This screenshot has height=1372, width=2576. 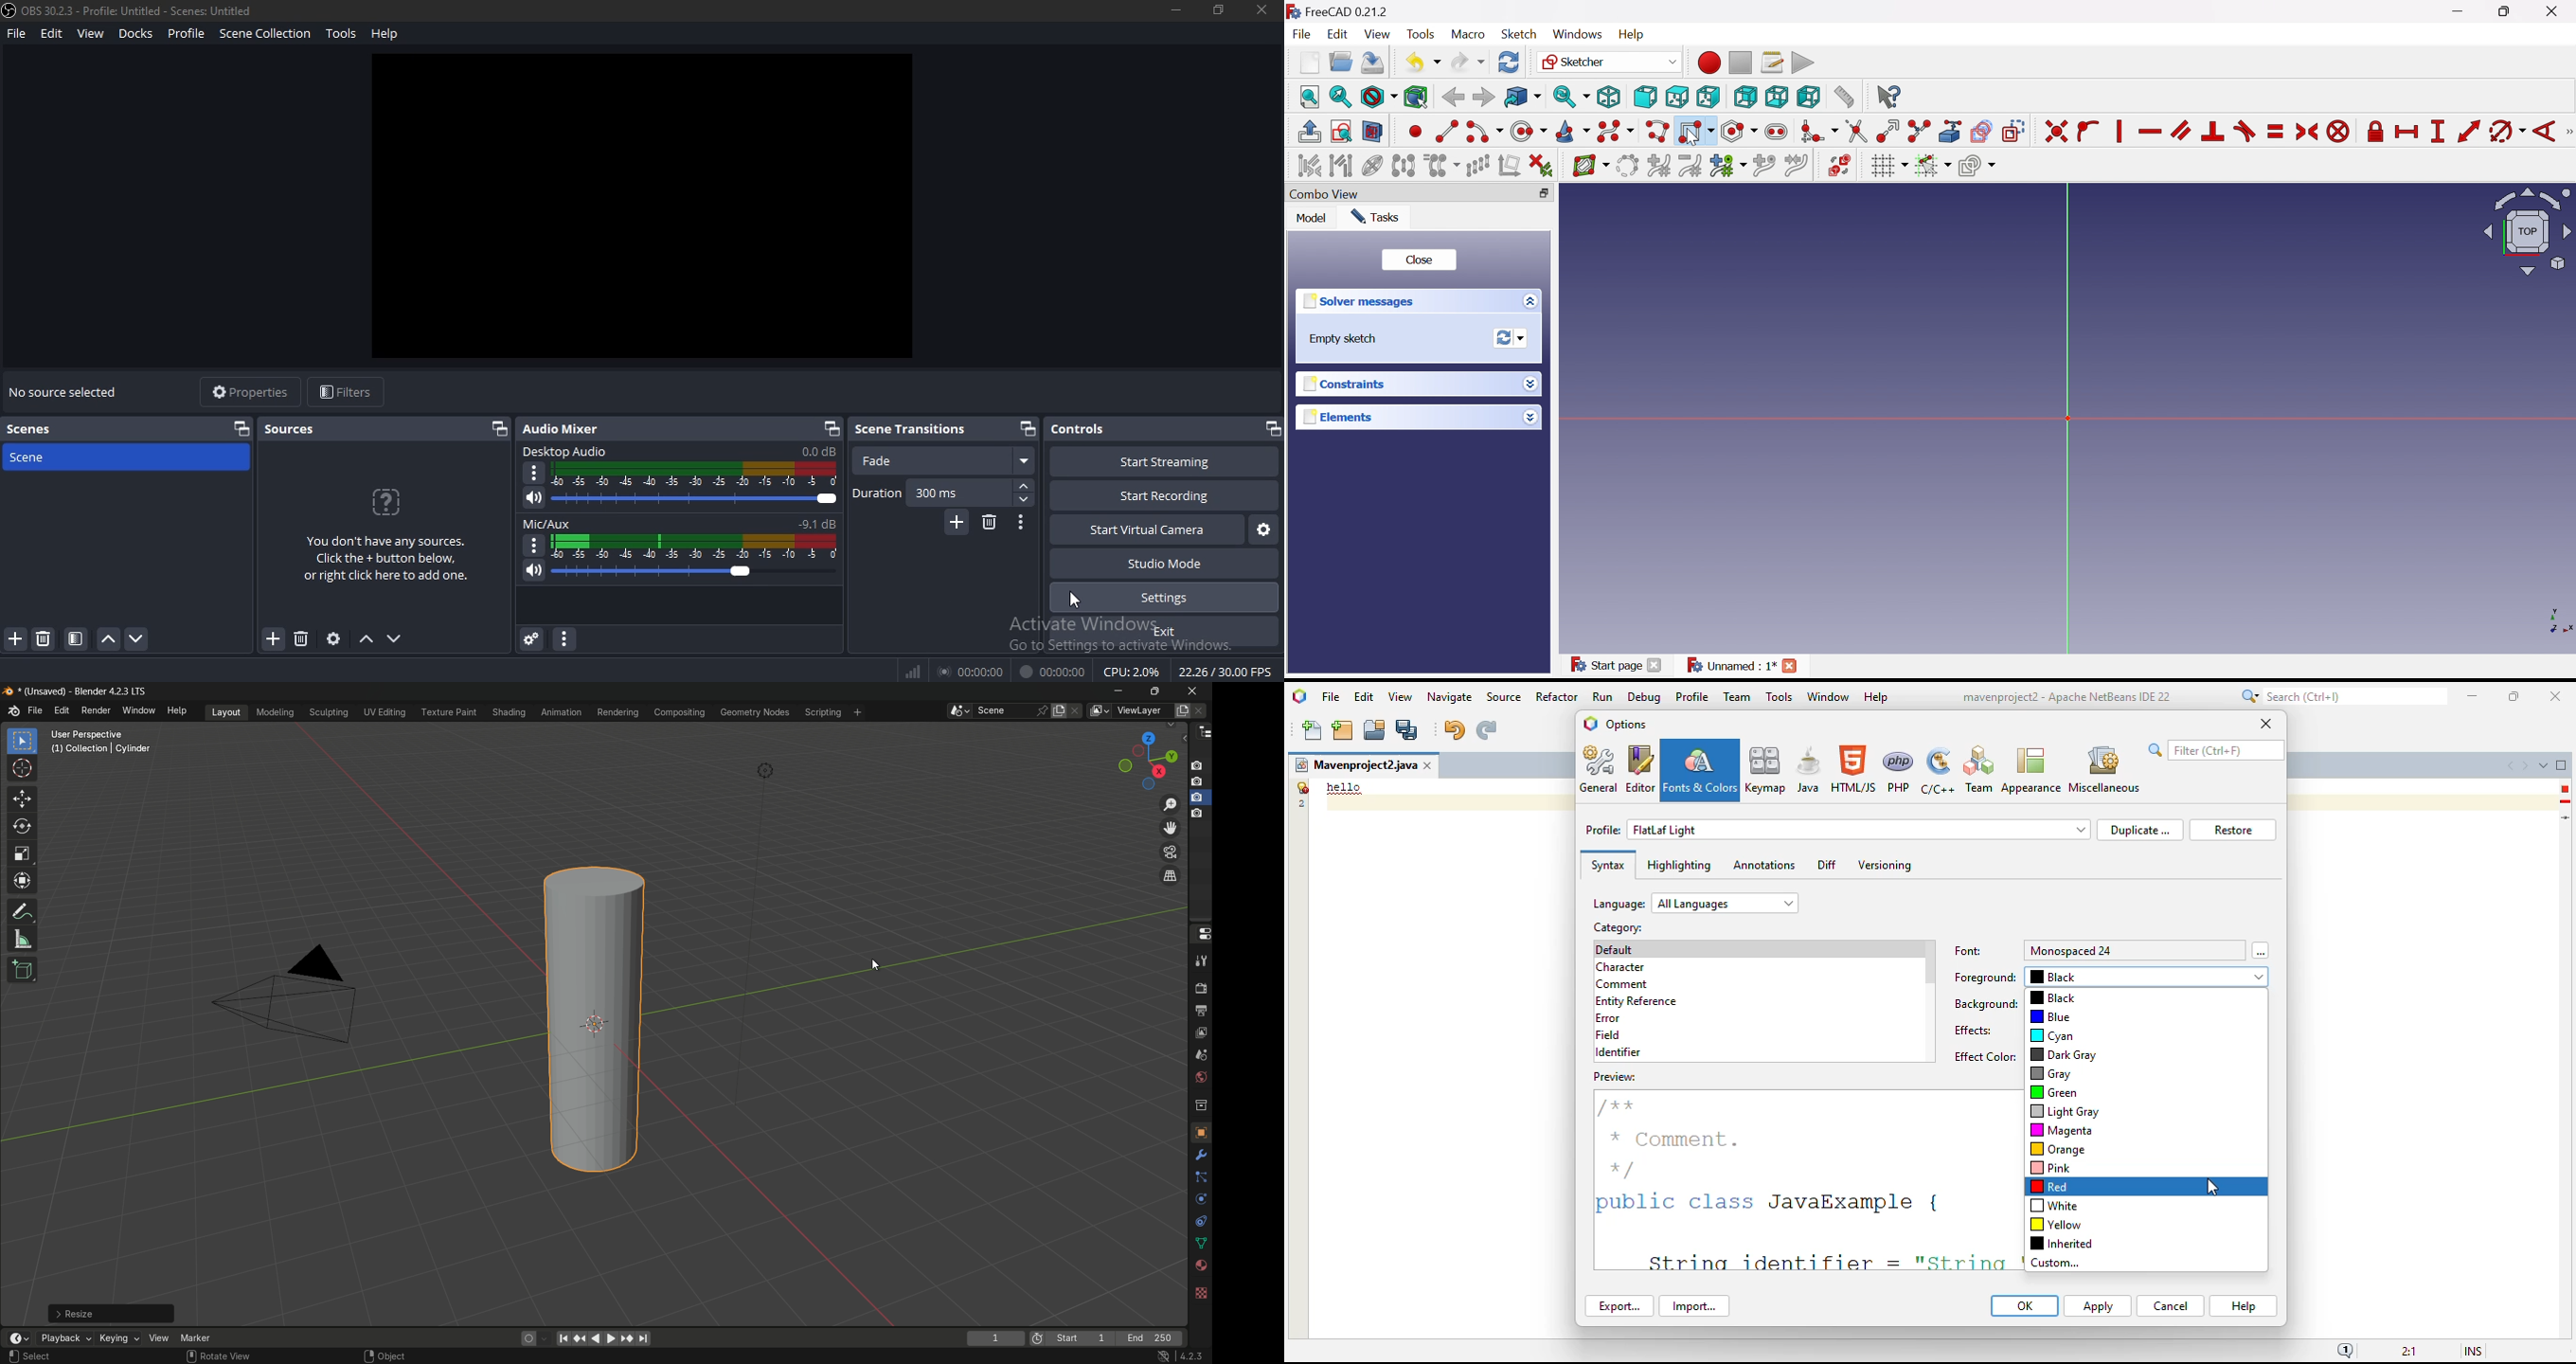 I want to click on start virtual camera, so click(x=1261, y=530).